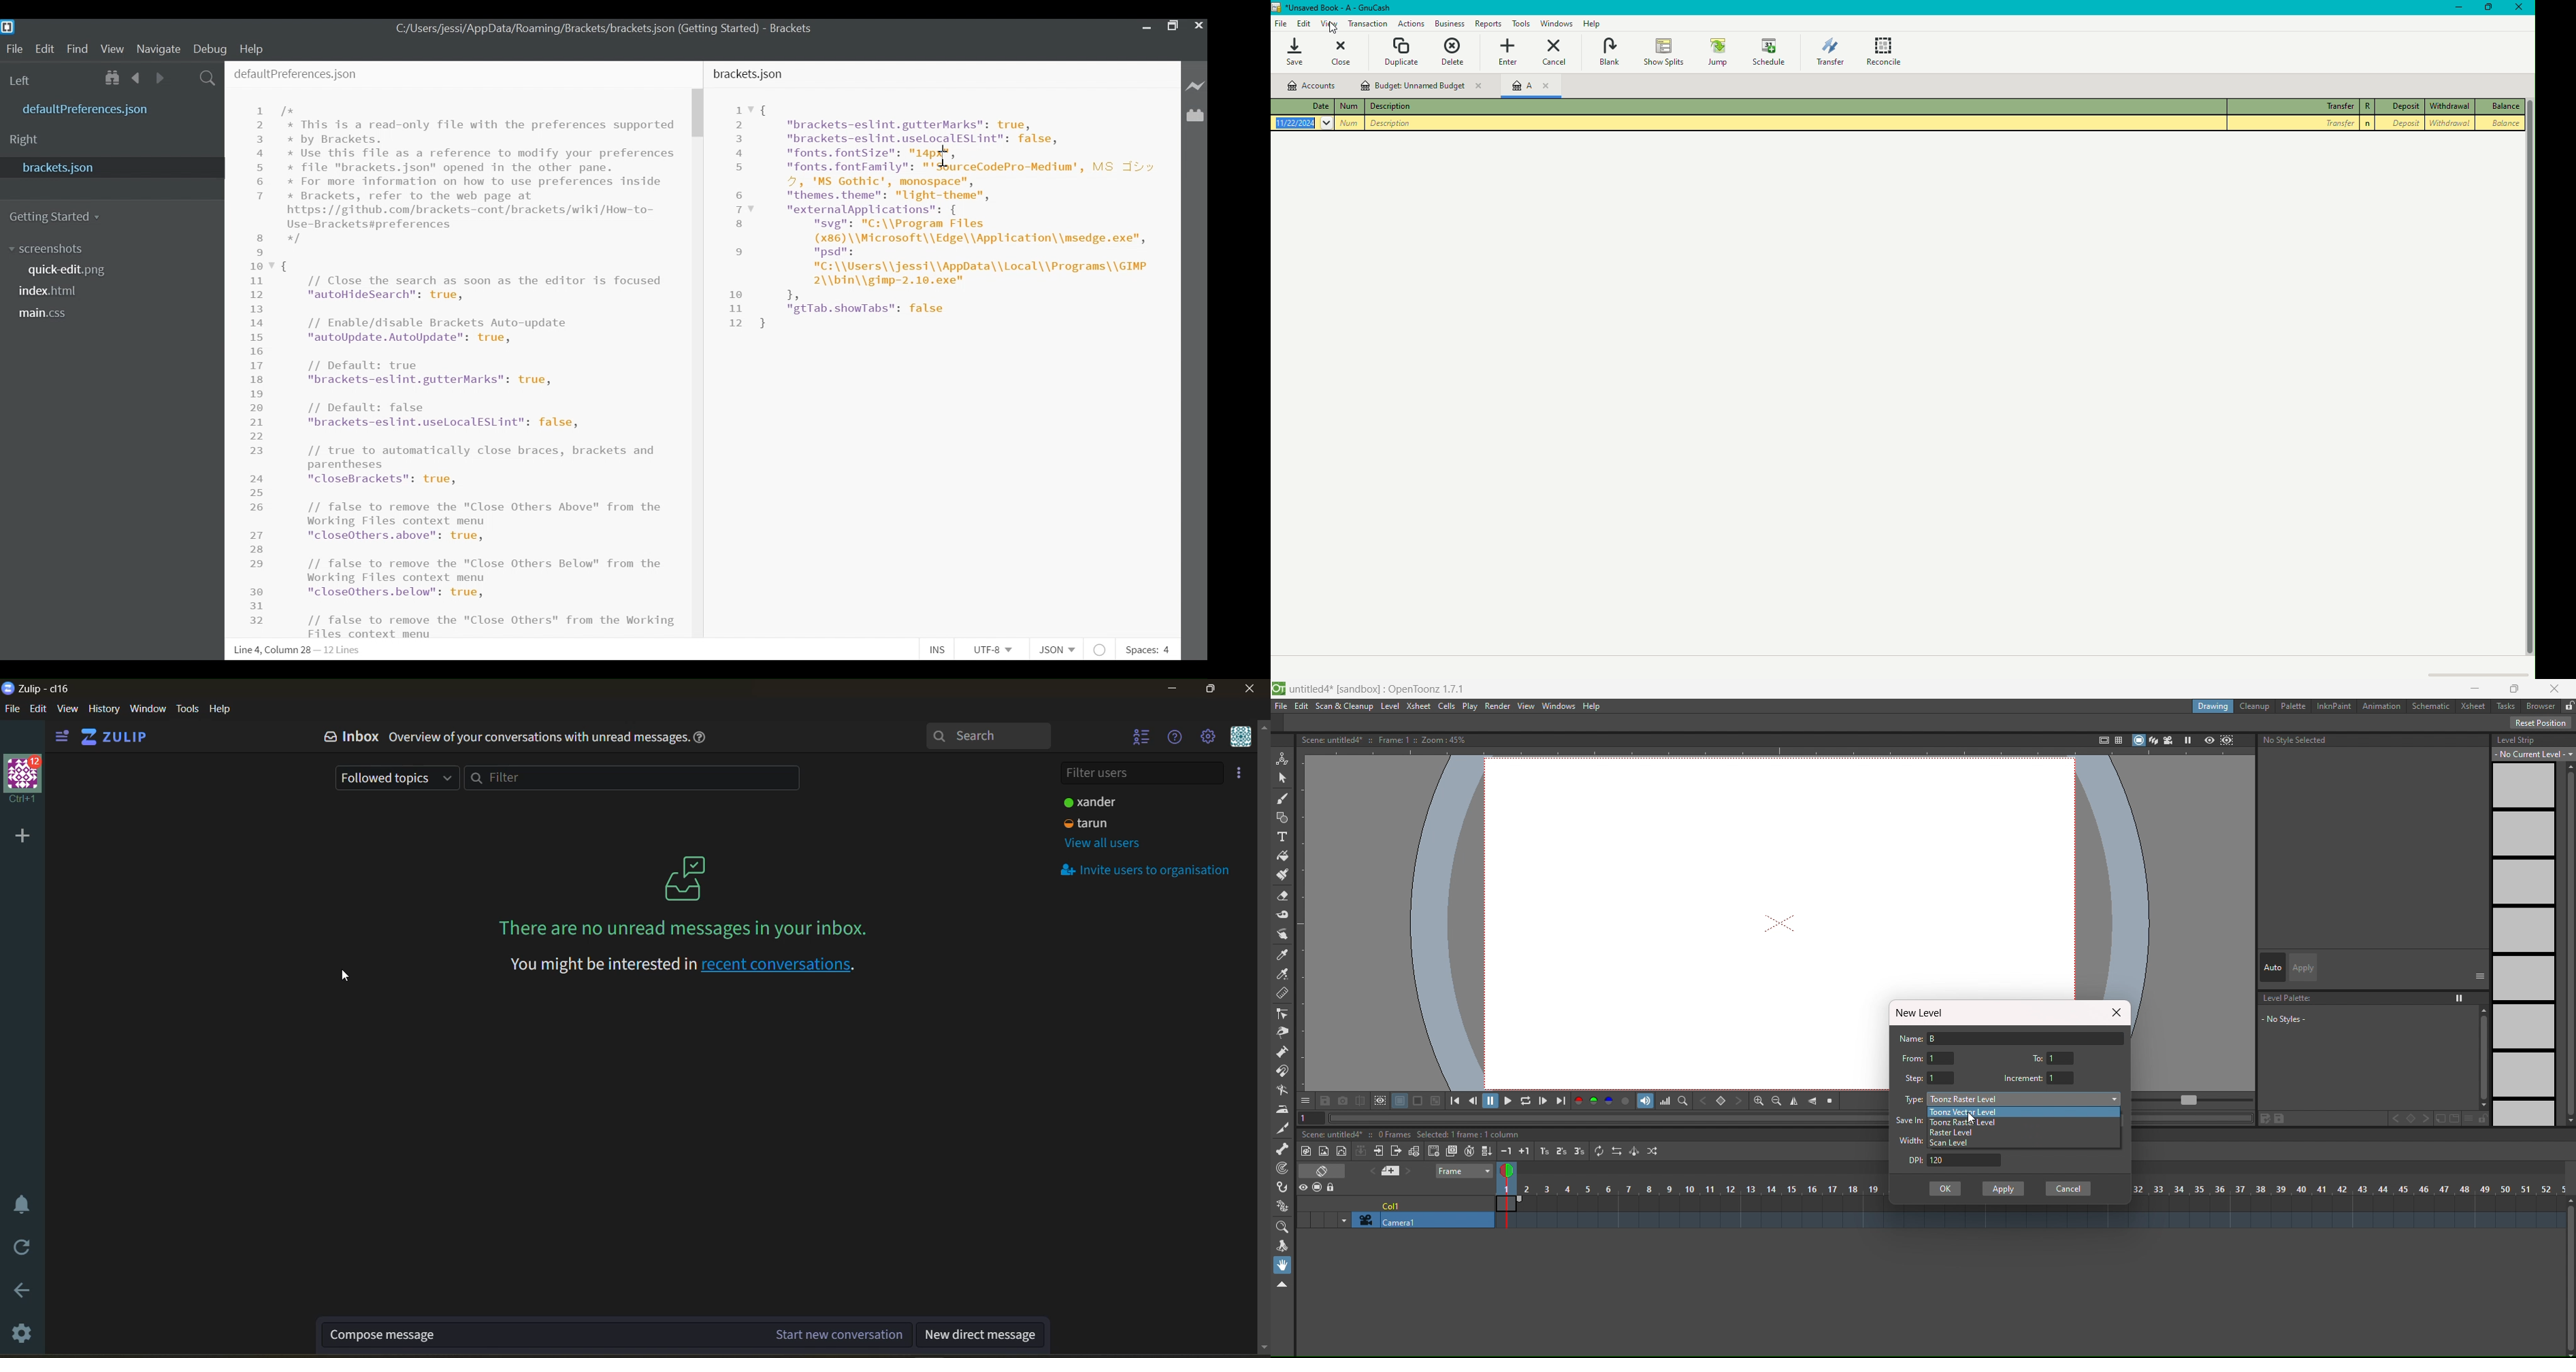 Image resolution: width=2576 pixels, height=1372 pixels. What do you see at coordinates (1543, 1151) in the screenshot?
I see `increase step` at bounding box center [1543, 1151].